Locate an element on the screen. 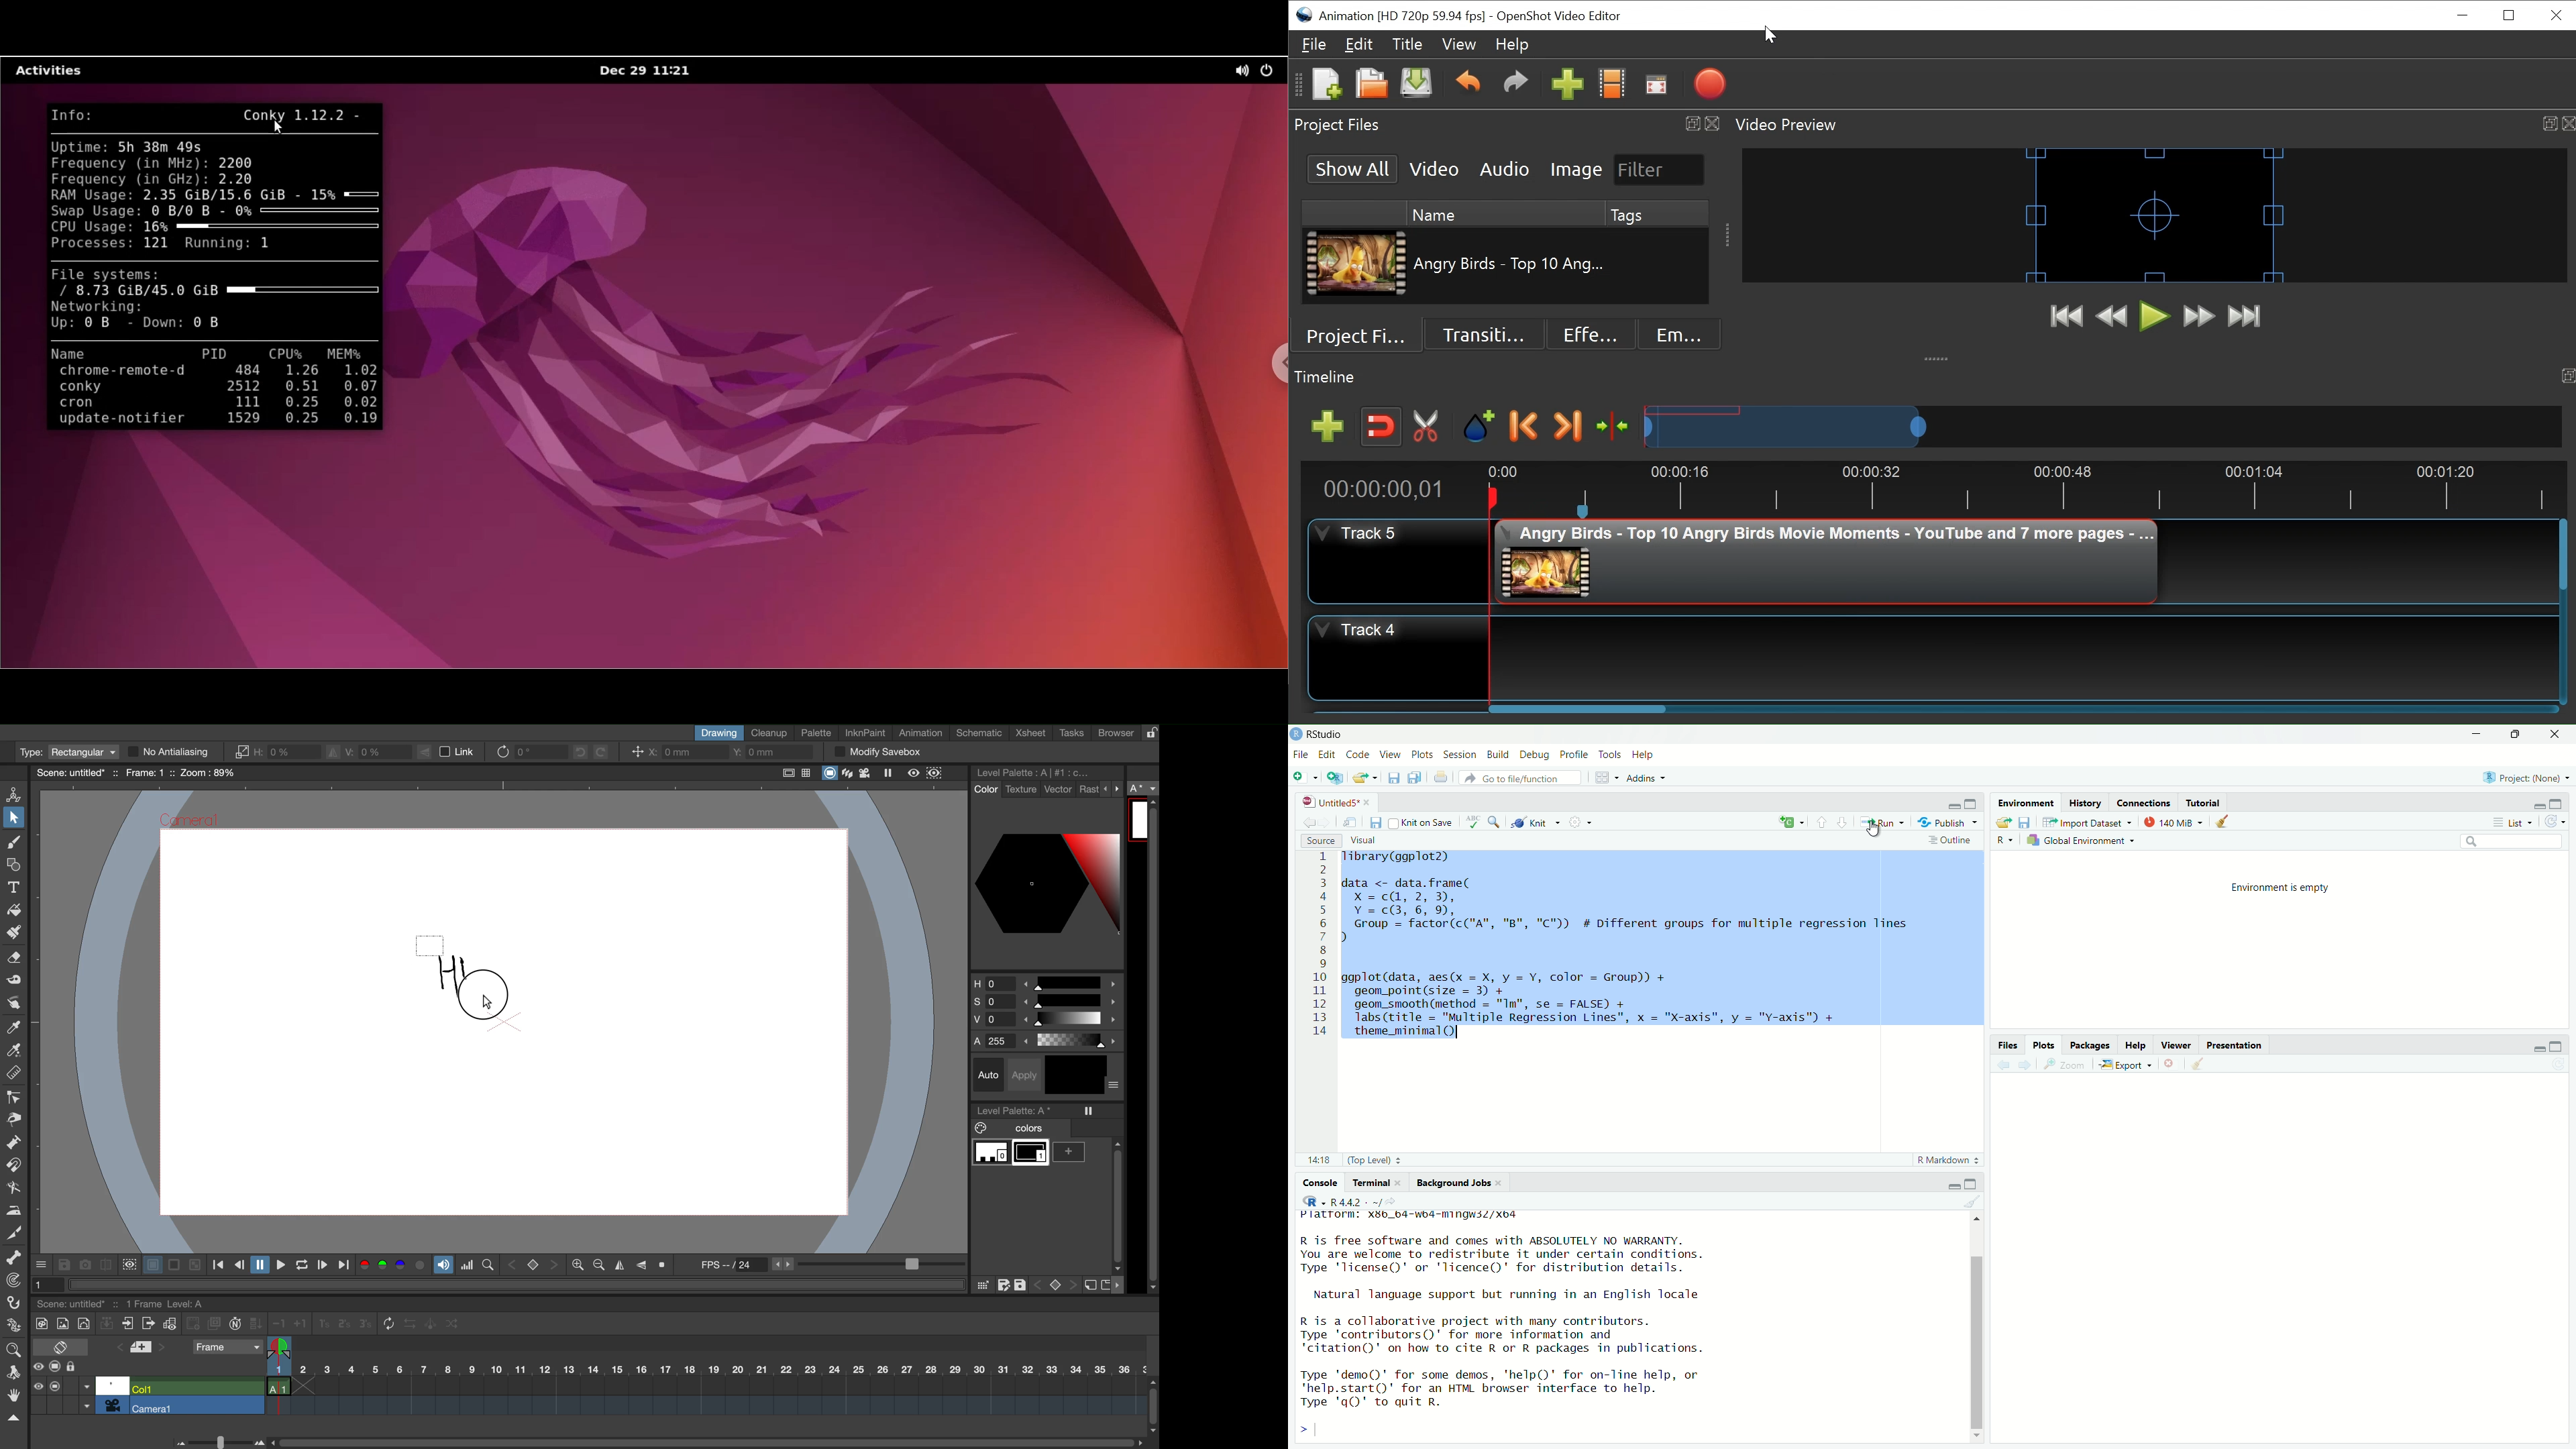 This screenshot has width=2576, height=1456. View is located at coordinates (1390, 755).